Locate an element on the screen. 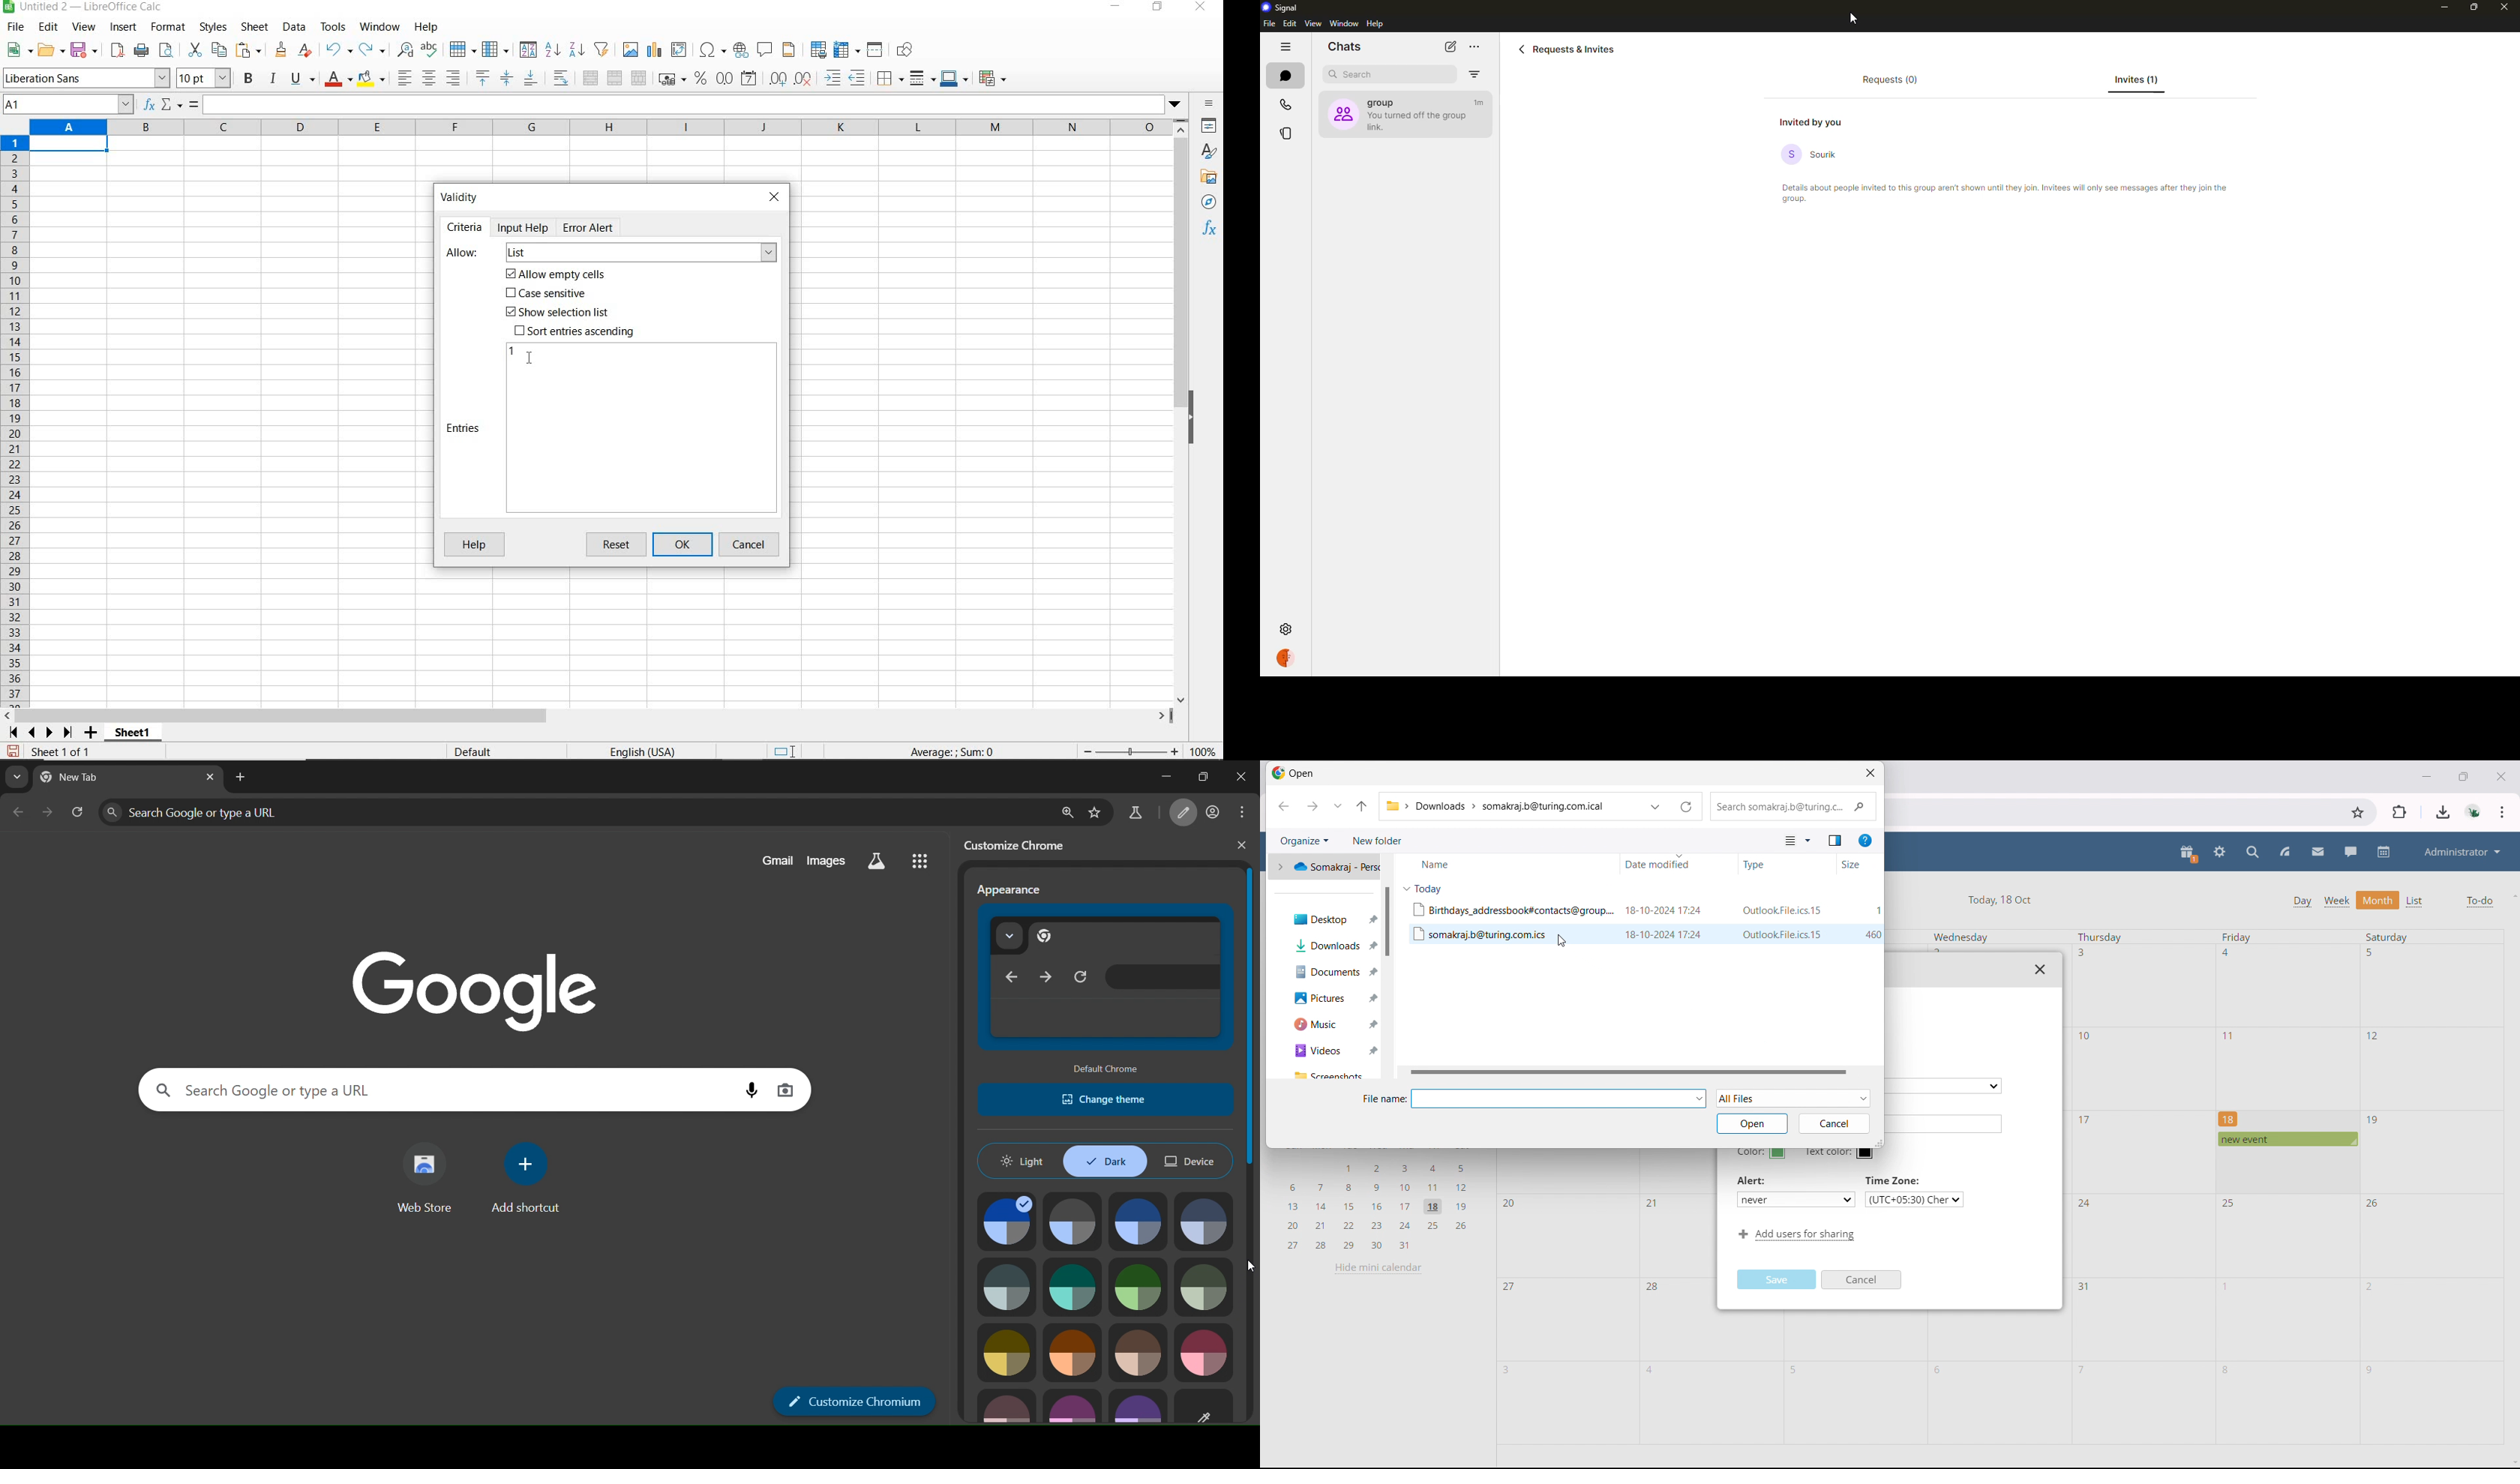 This screenshot has width=2520, height=1484. group is located at coordinates (1403, 112).